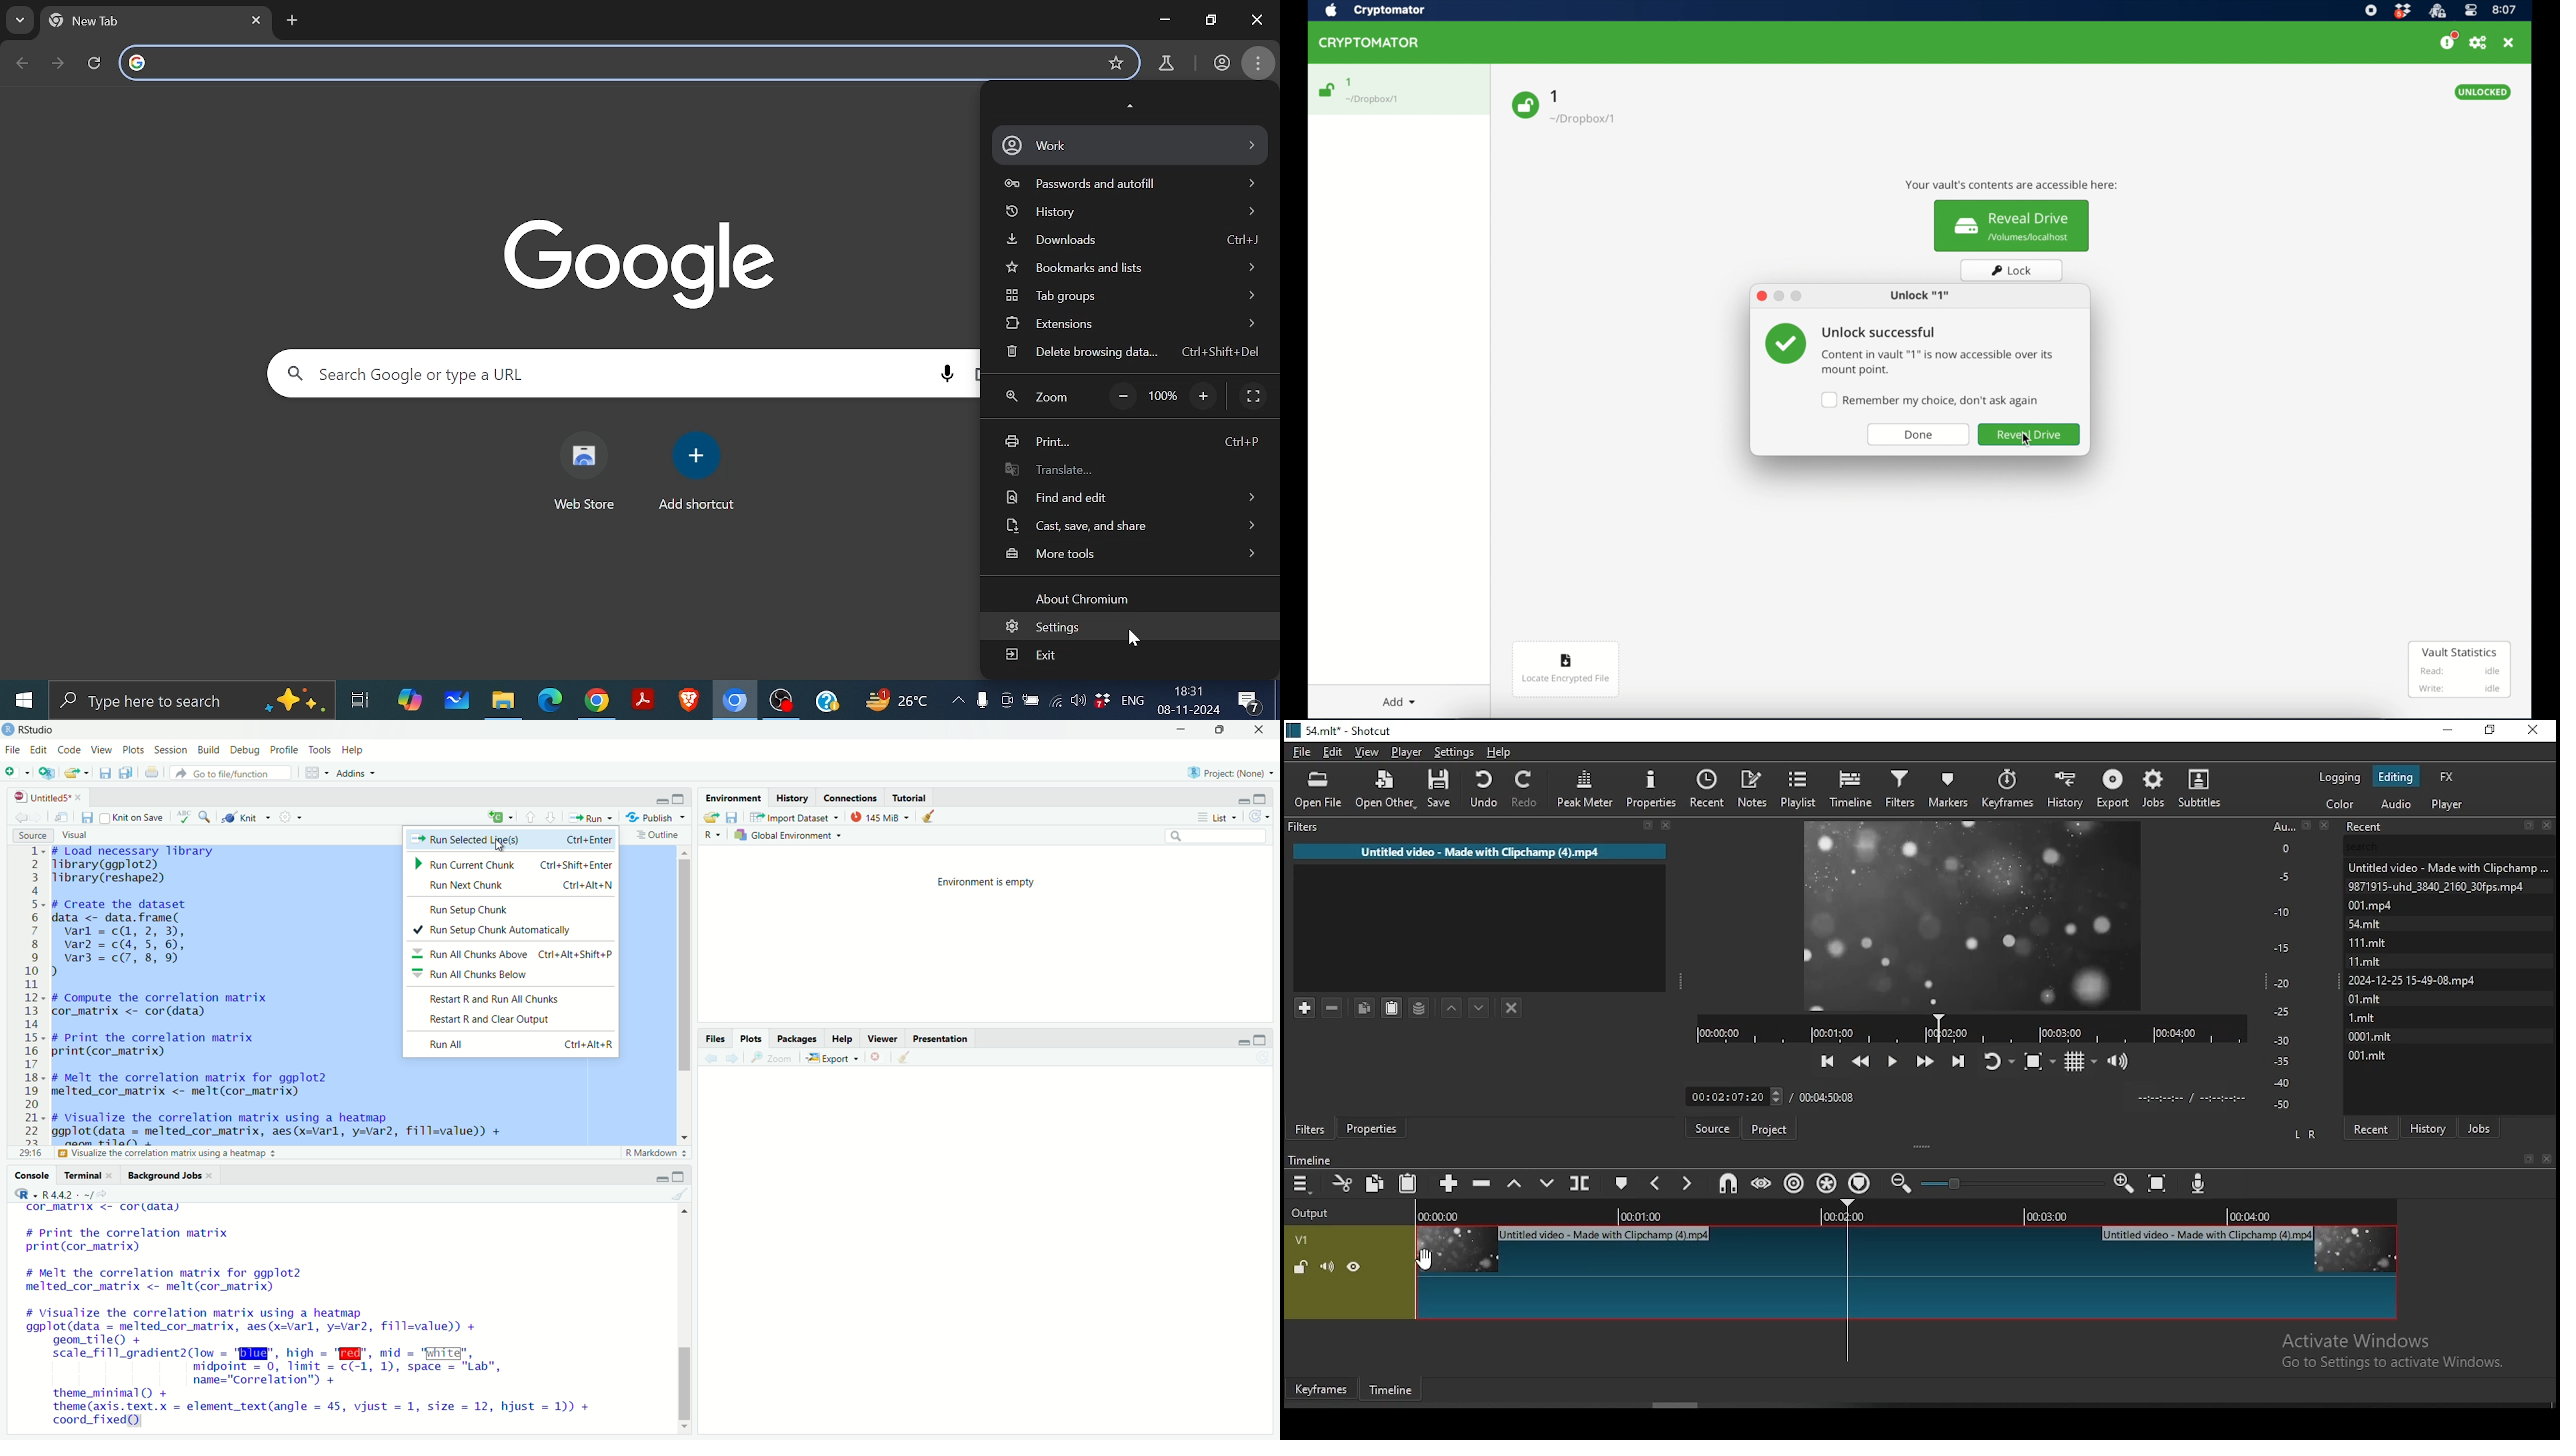 The height and width of the screenshot is (1456, 2576). I want to click on move filter up, so click(1447, 1004).